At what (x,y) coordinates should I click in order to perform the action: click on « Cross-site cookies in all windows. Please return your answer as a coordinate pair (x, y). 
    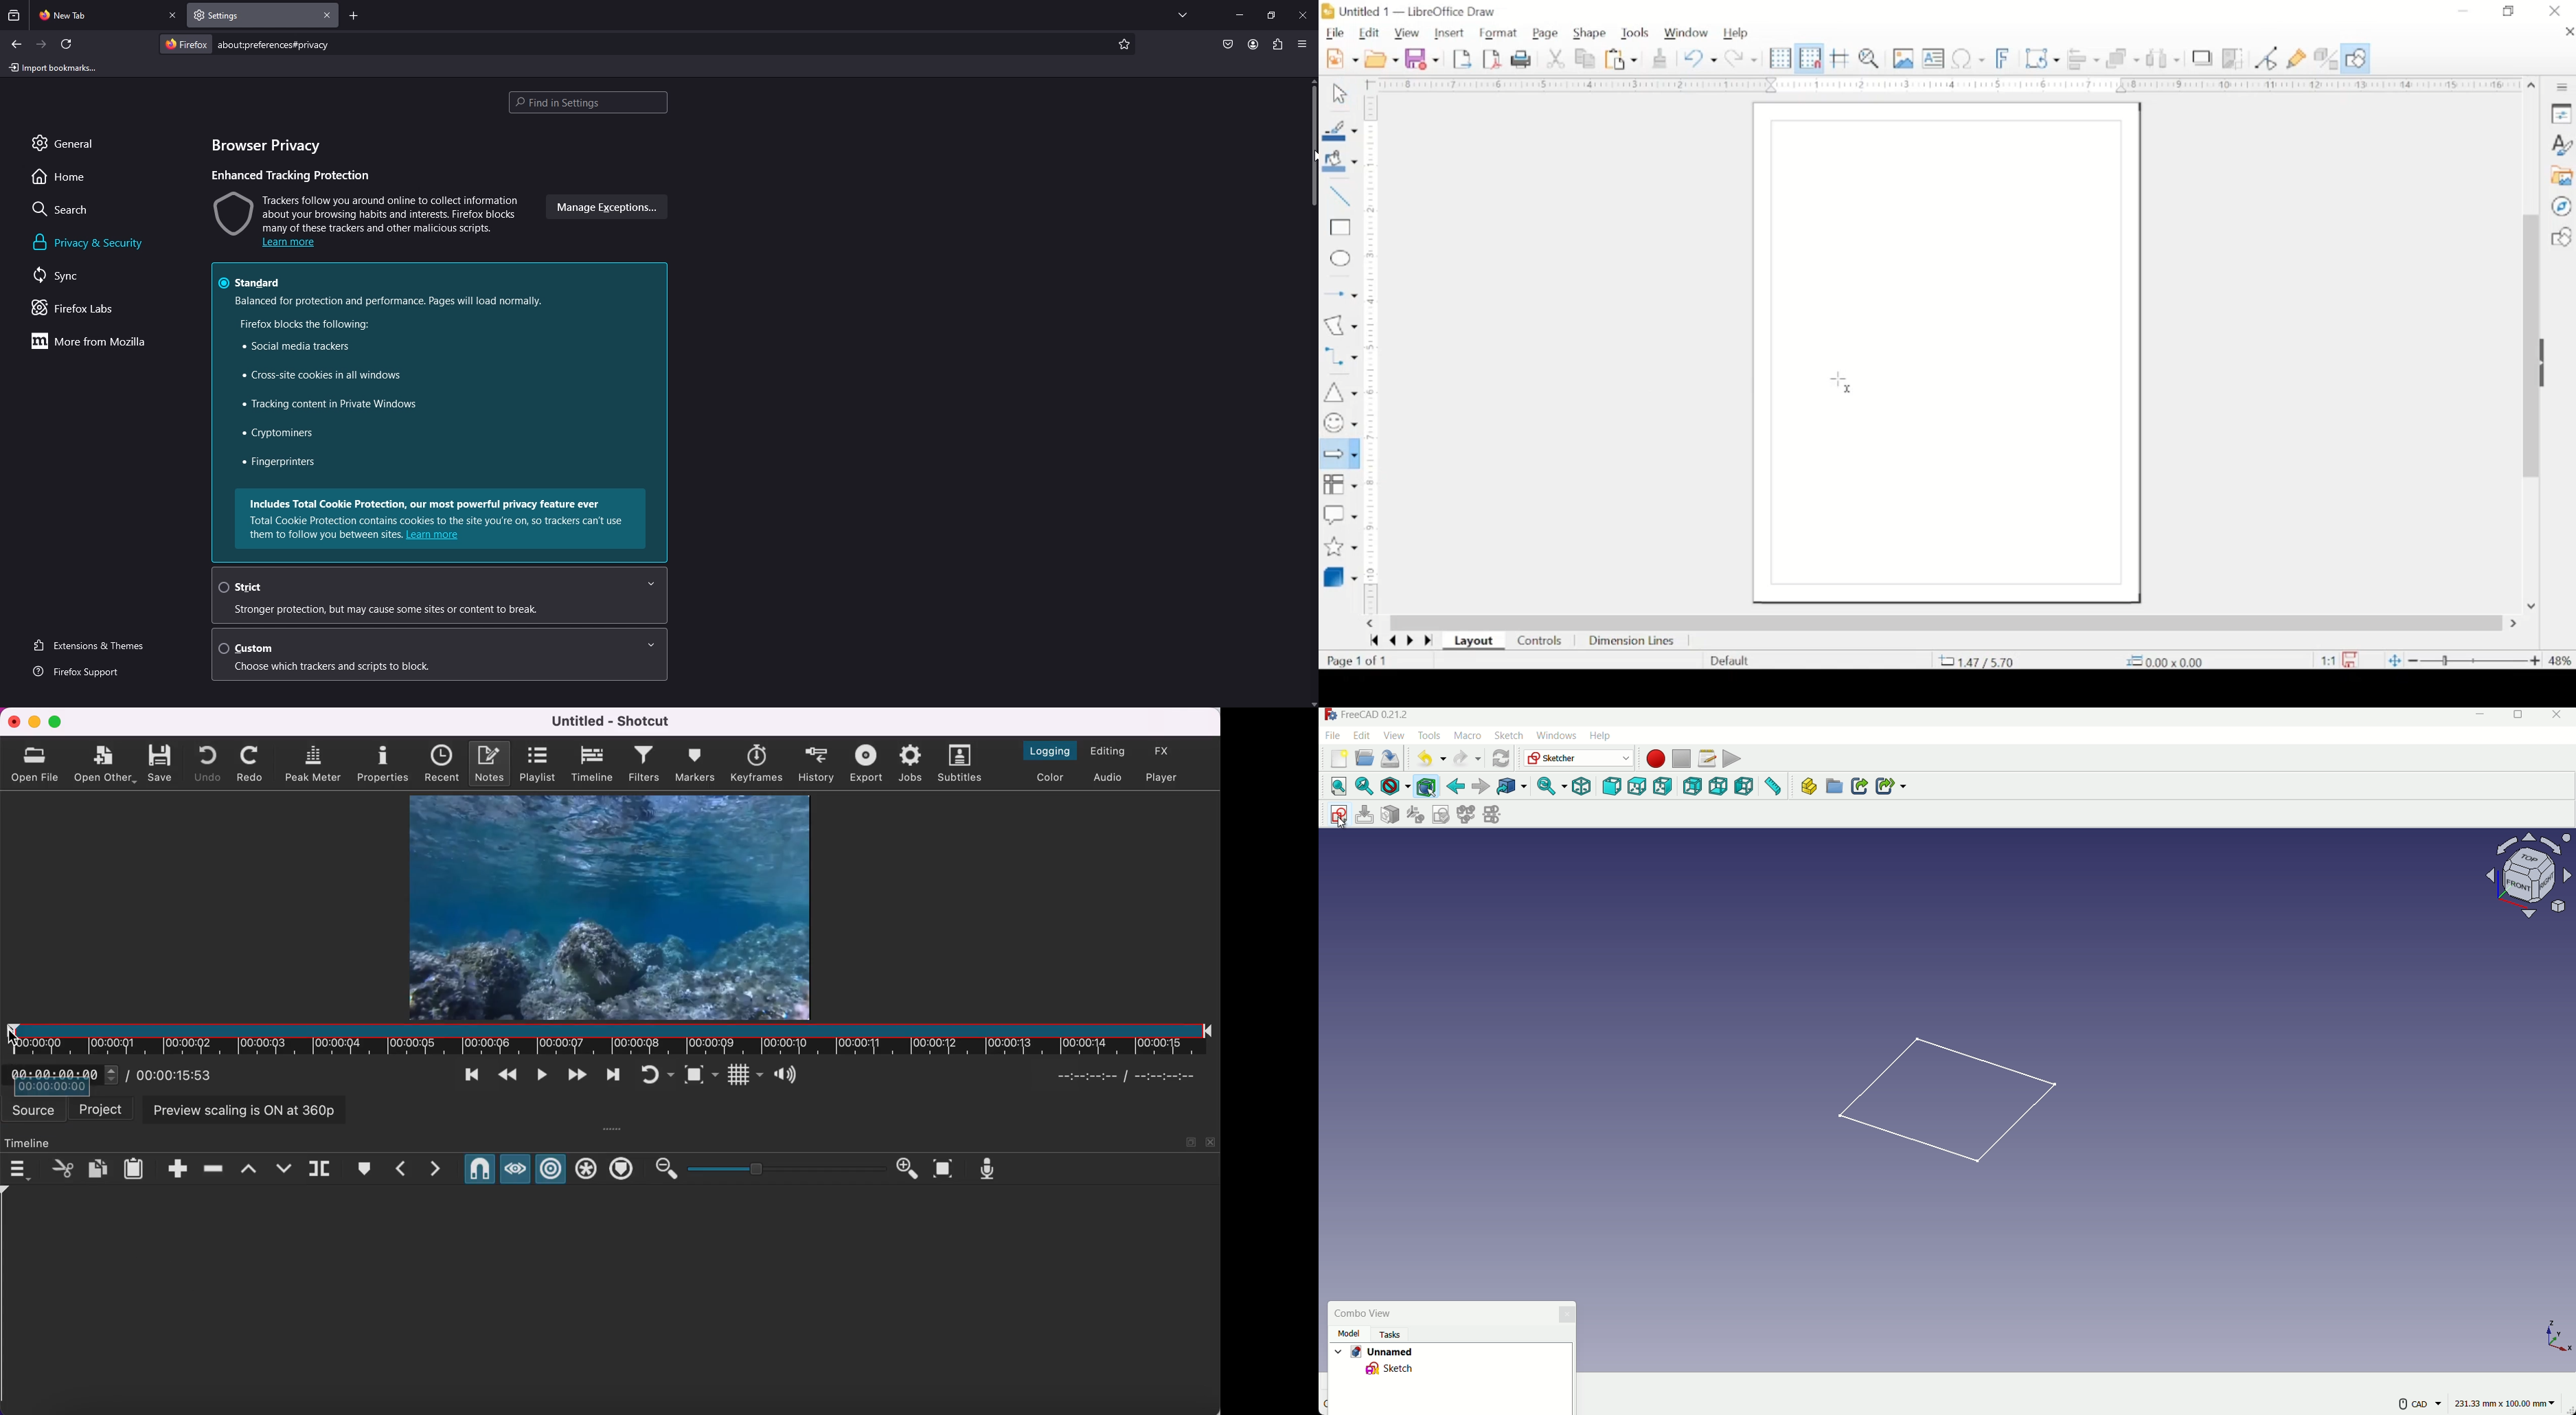
    Looking at the image, I should click on (317, 376).